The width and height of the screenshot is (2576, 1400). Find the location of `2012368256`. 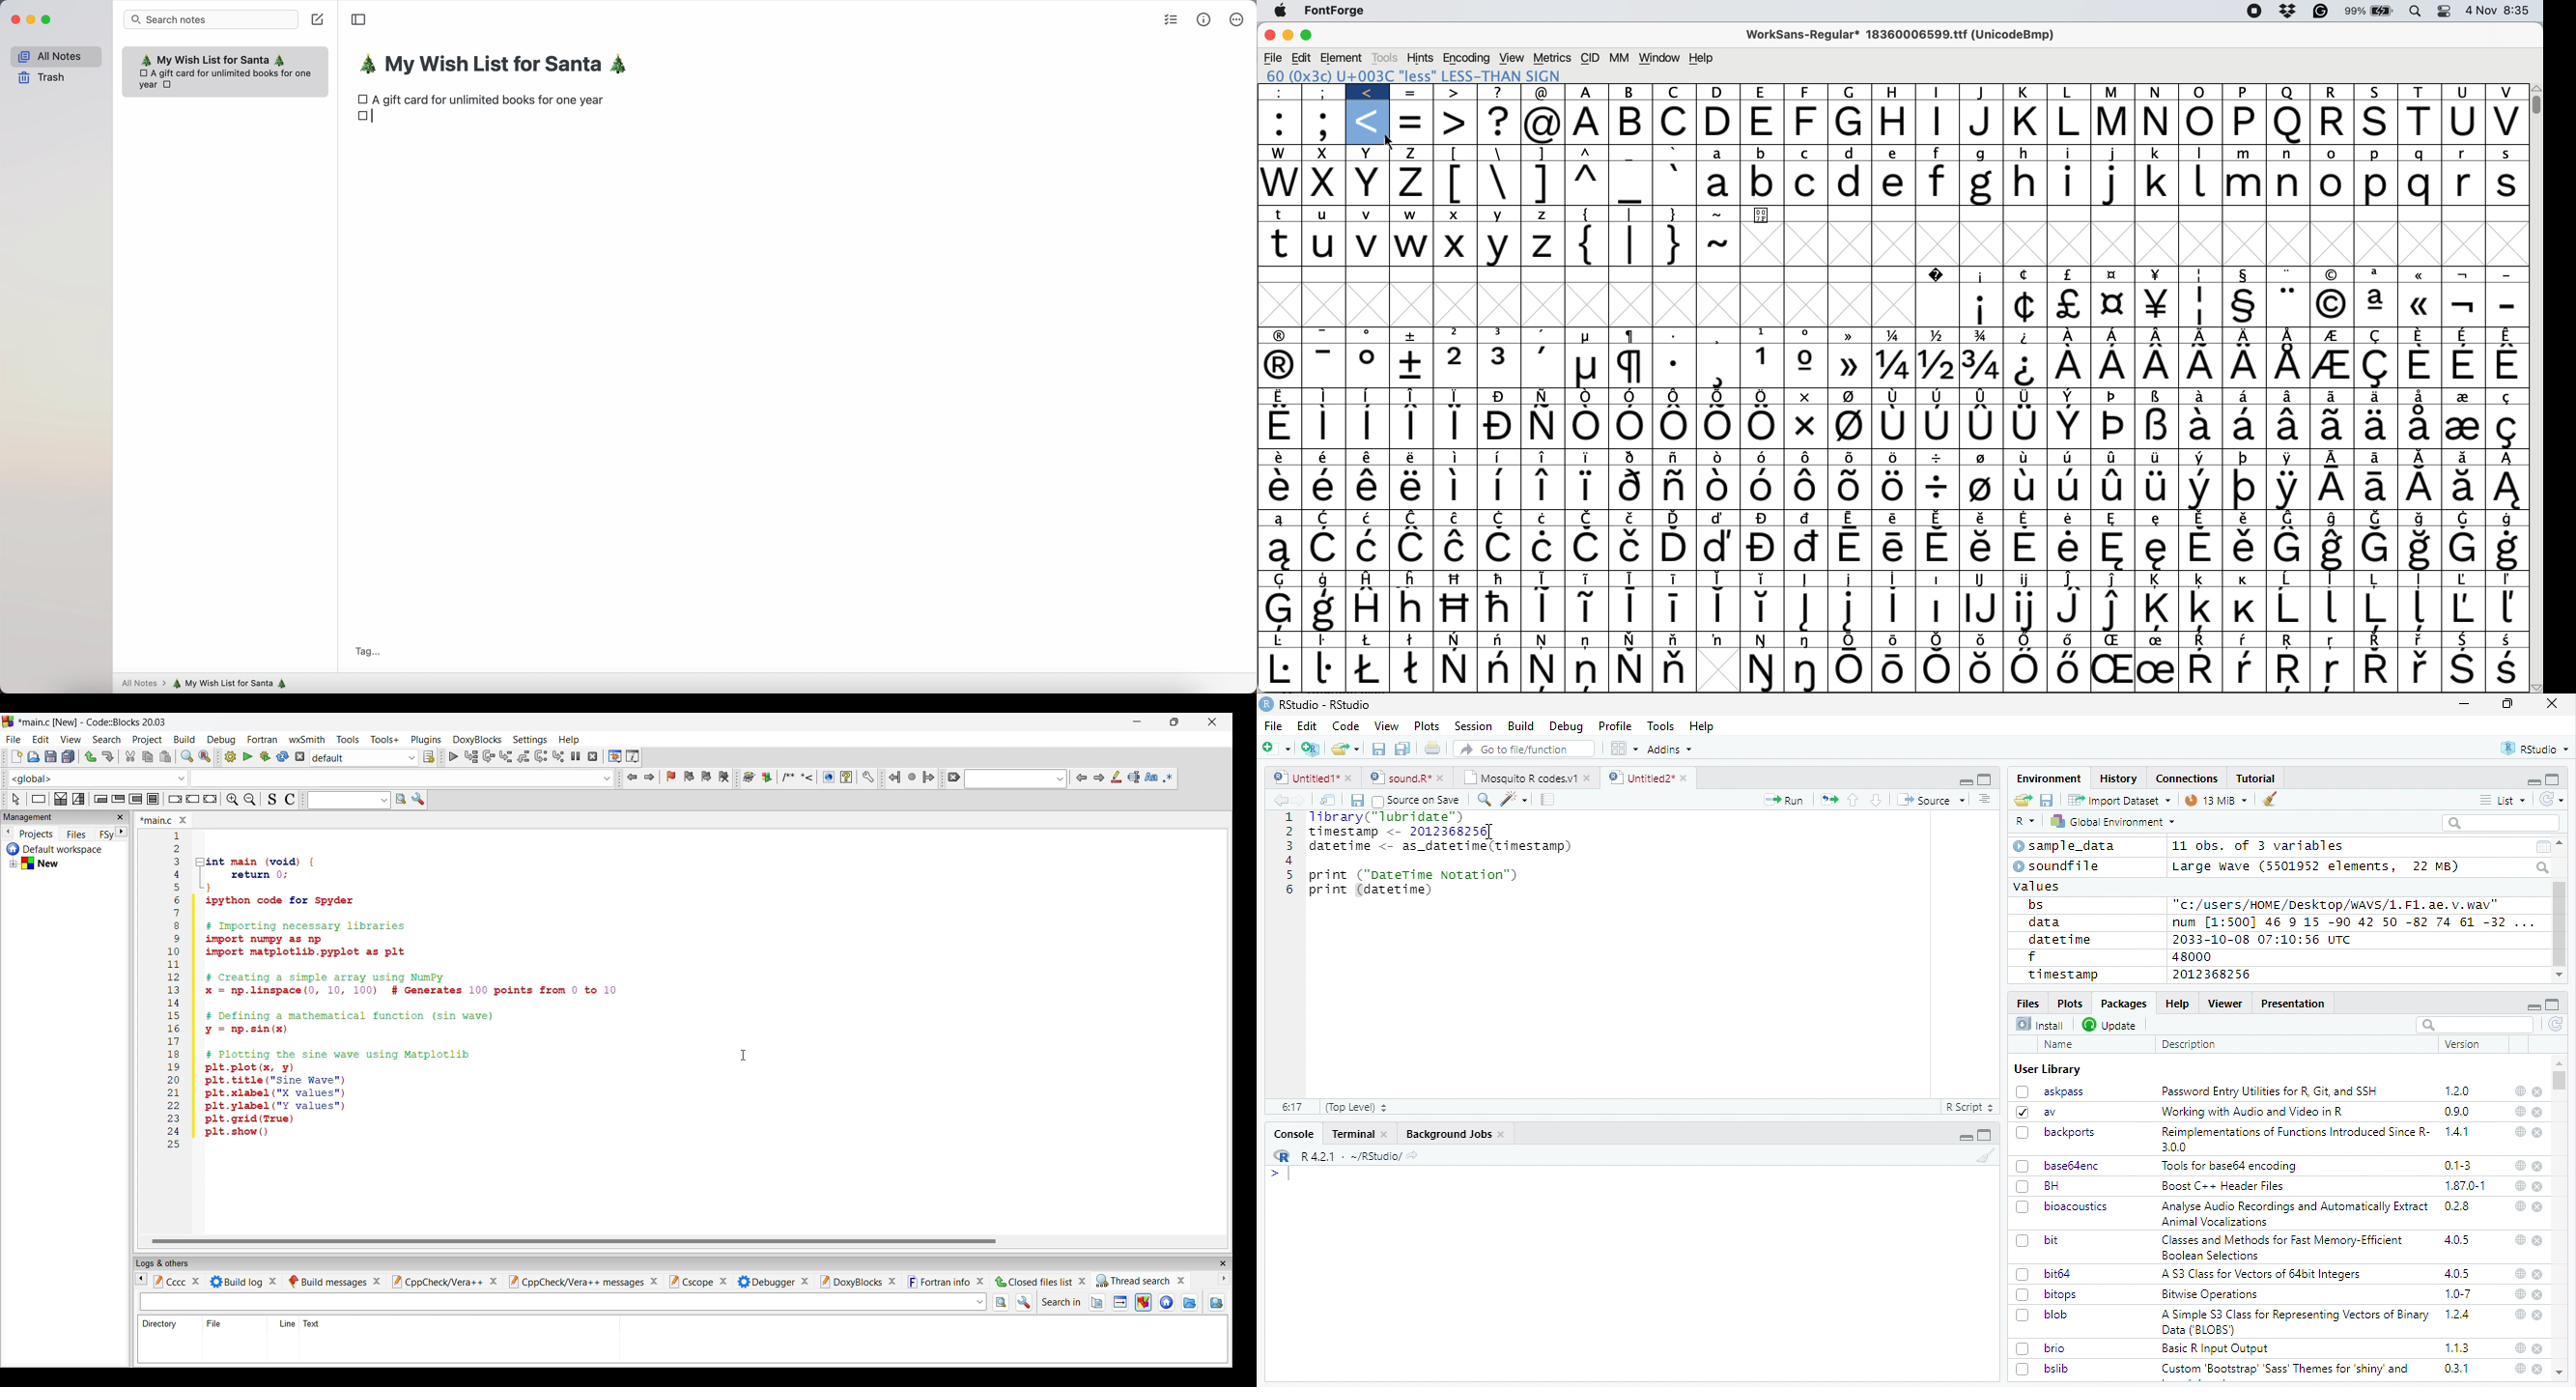

2012368256 is located at coordinates (2215, 975).